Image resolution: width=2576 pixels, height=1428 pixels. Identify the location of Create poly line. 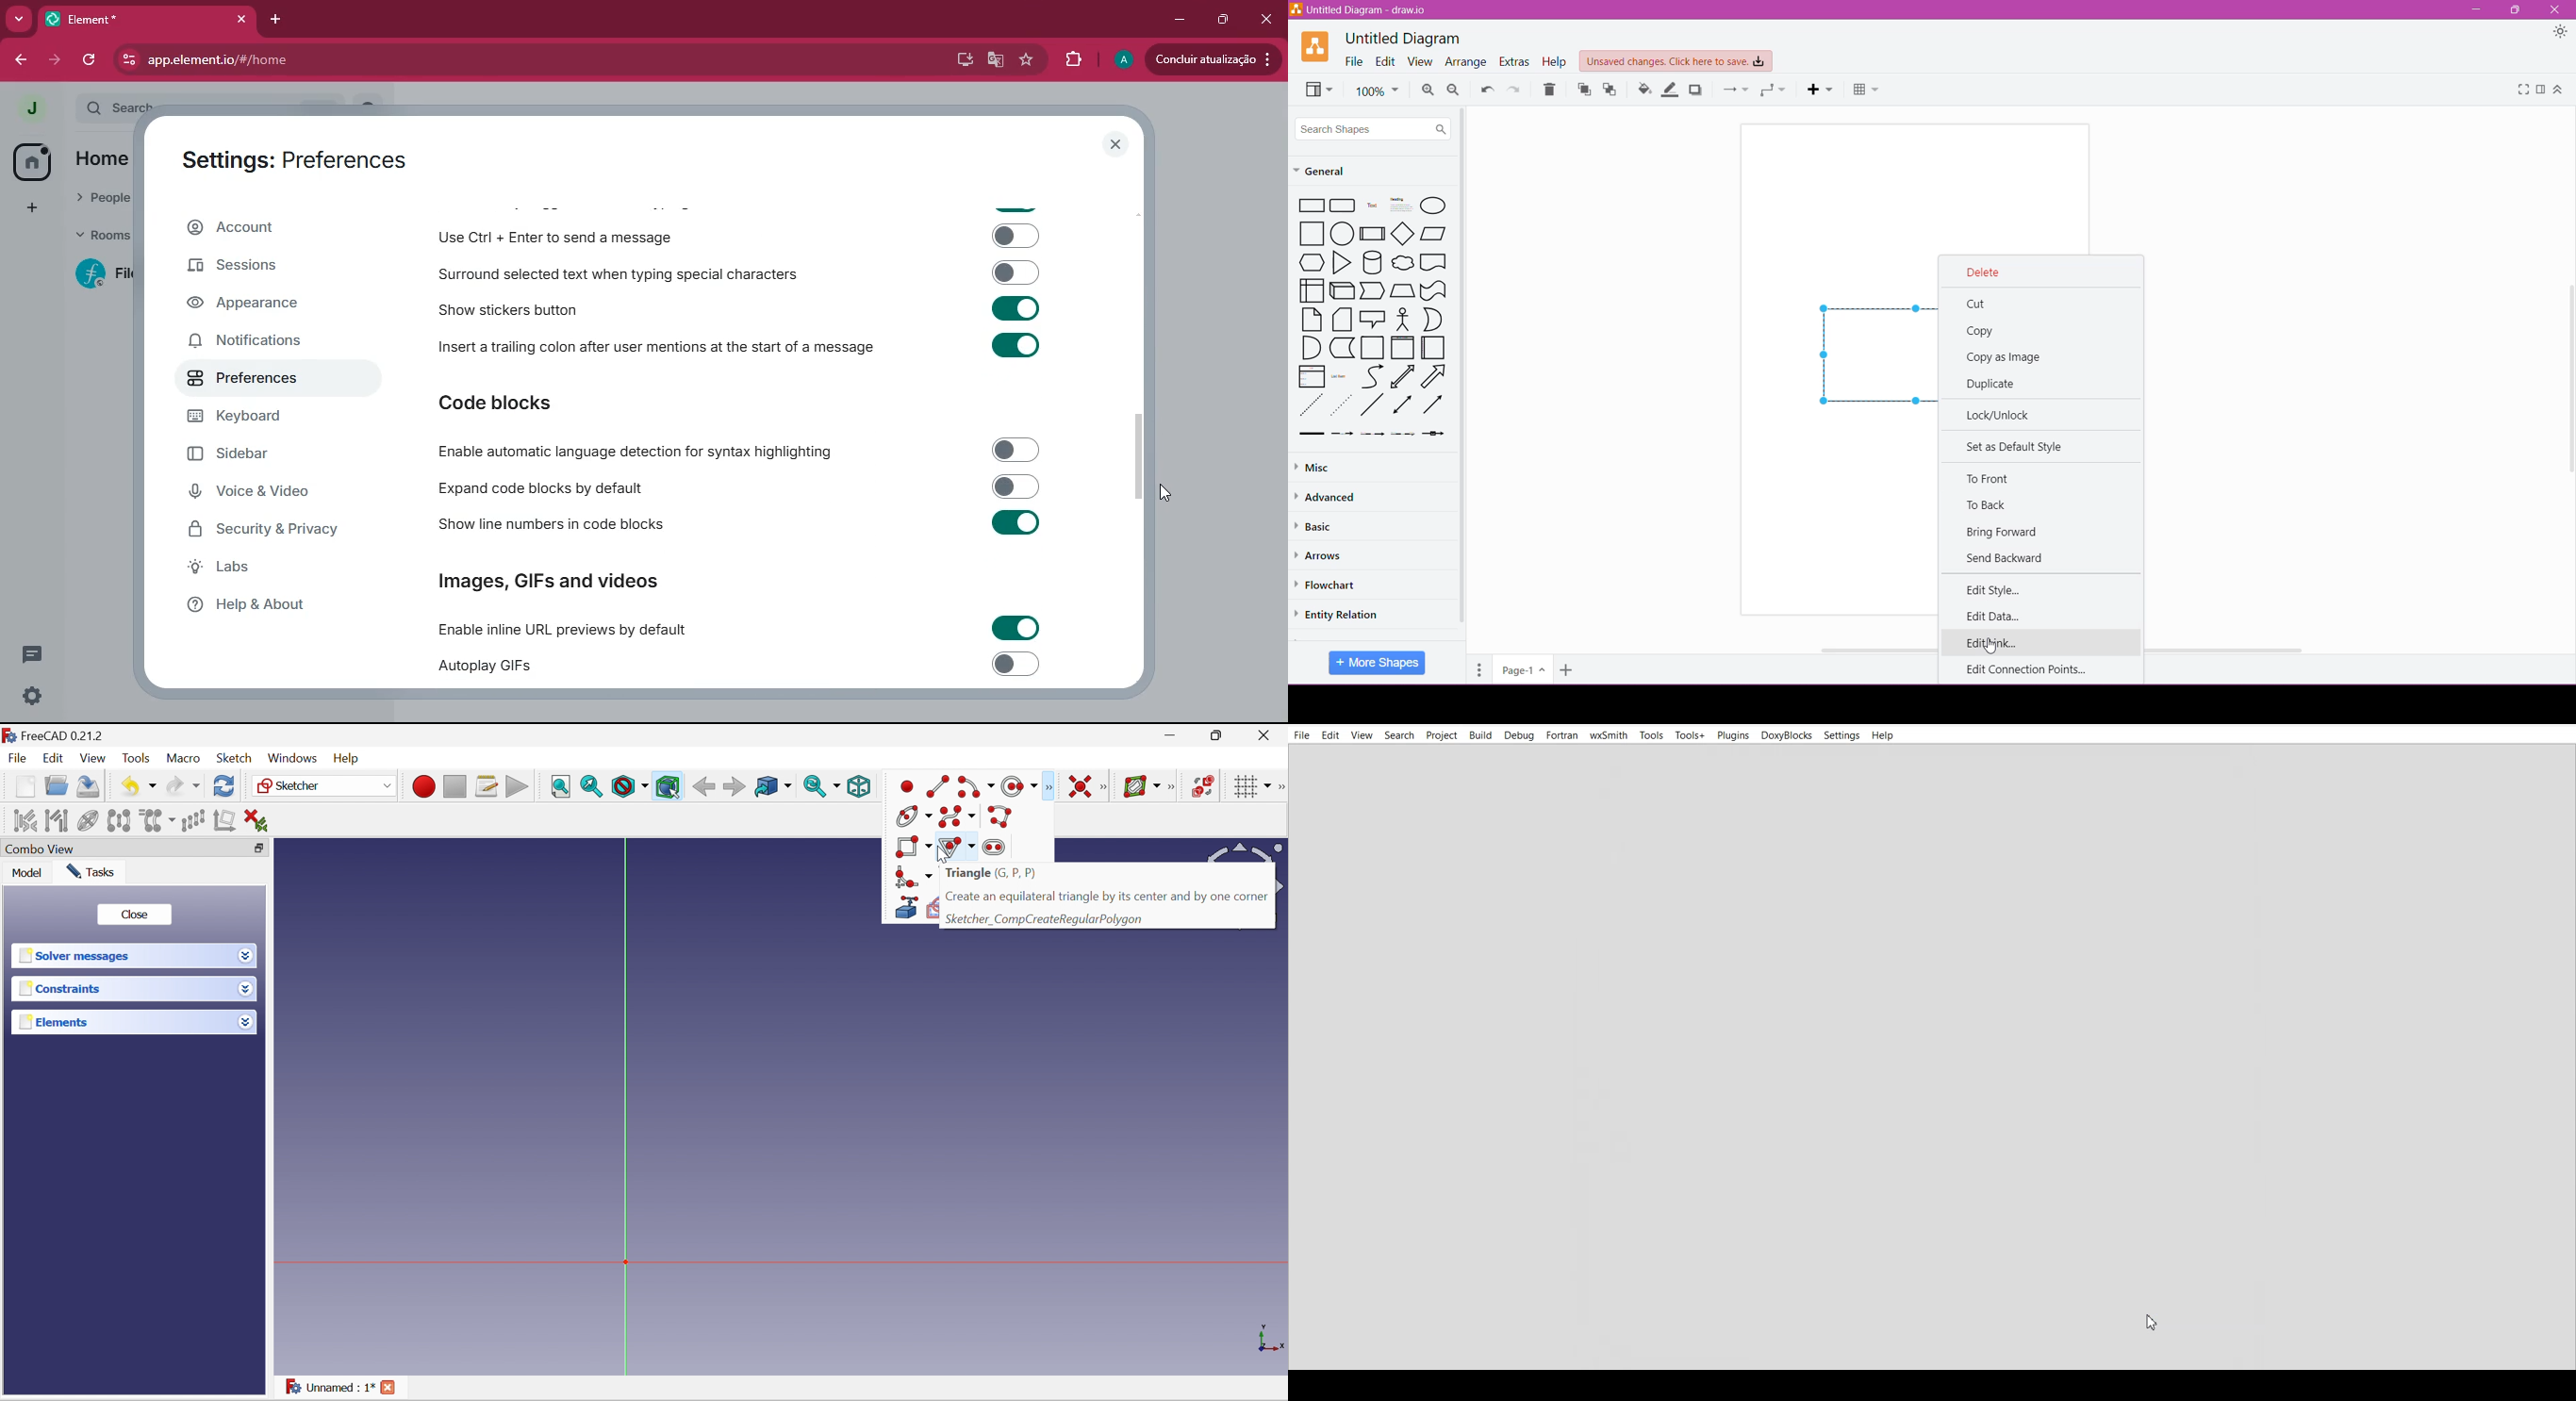
(1002, 817).